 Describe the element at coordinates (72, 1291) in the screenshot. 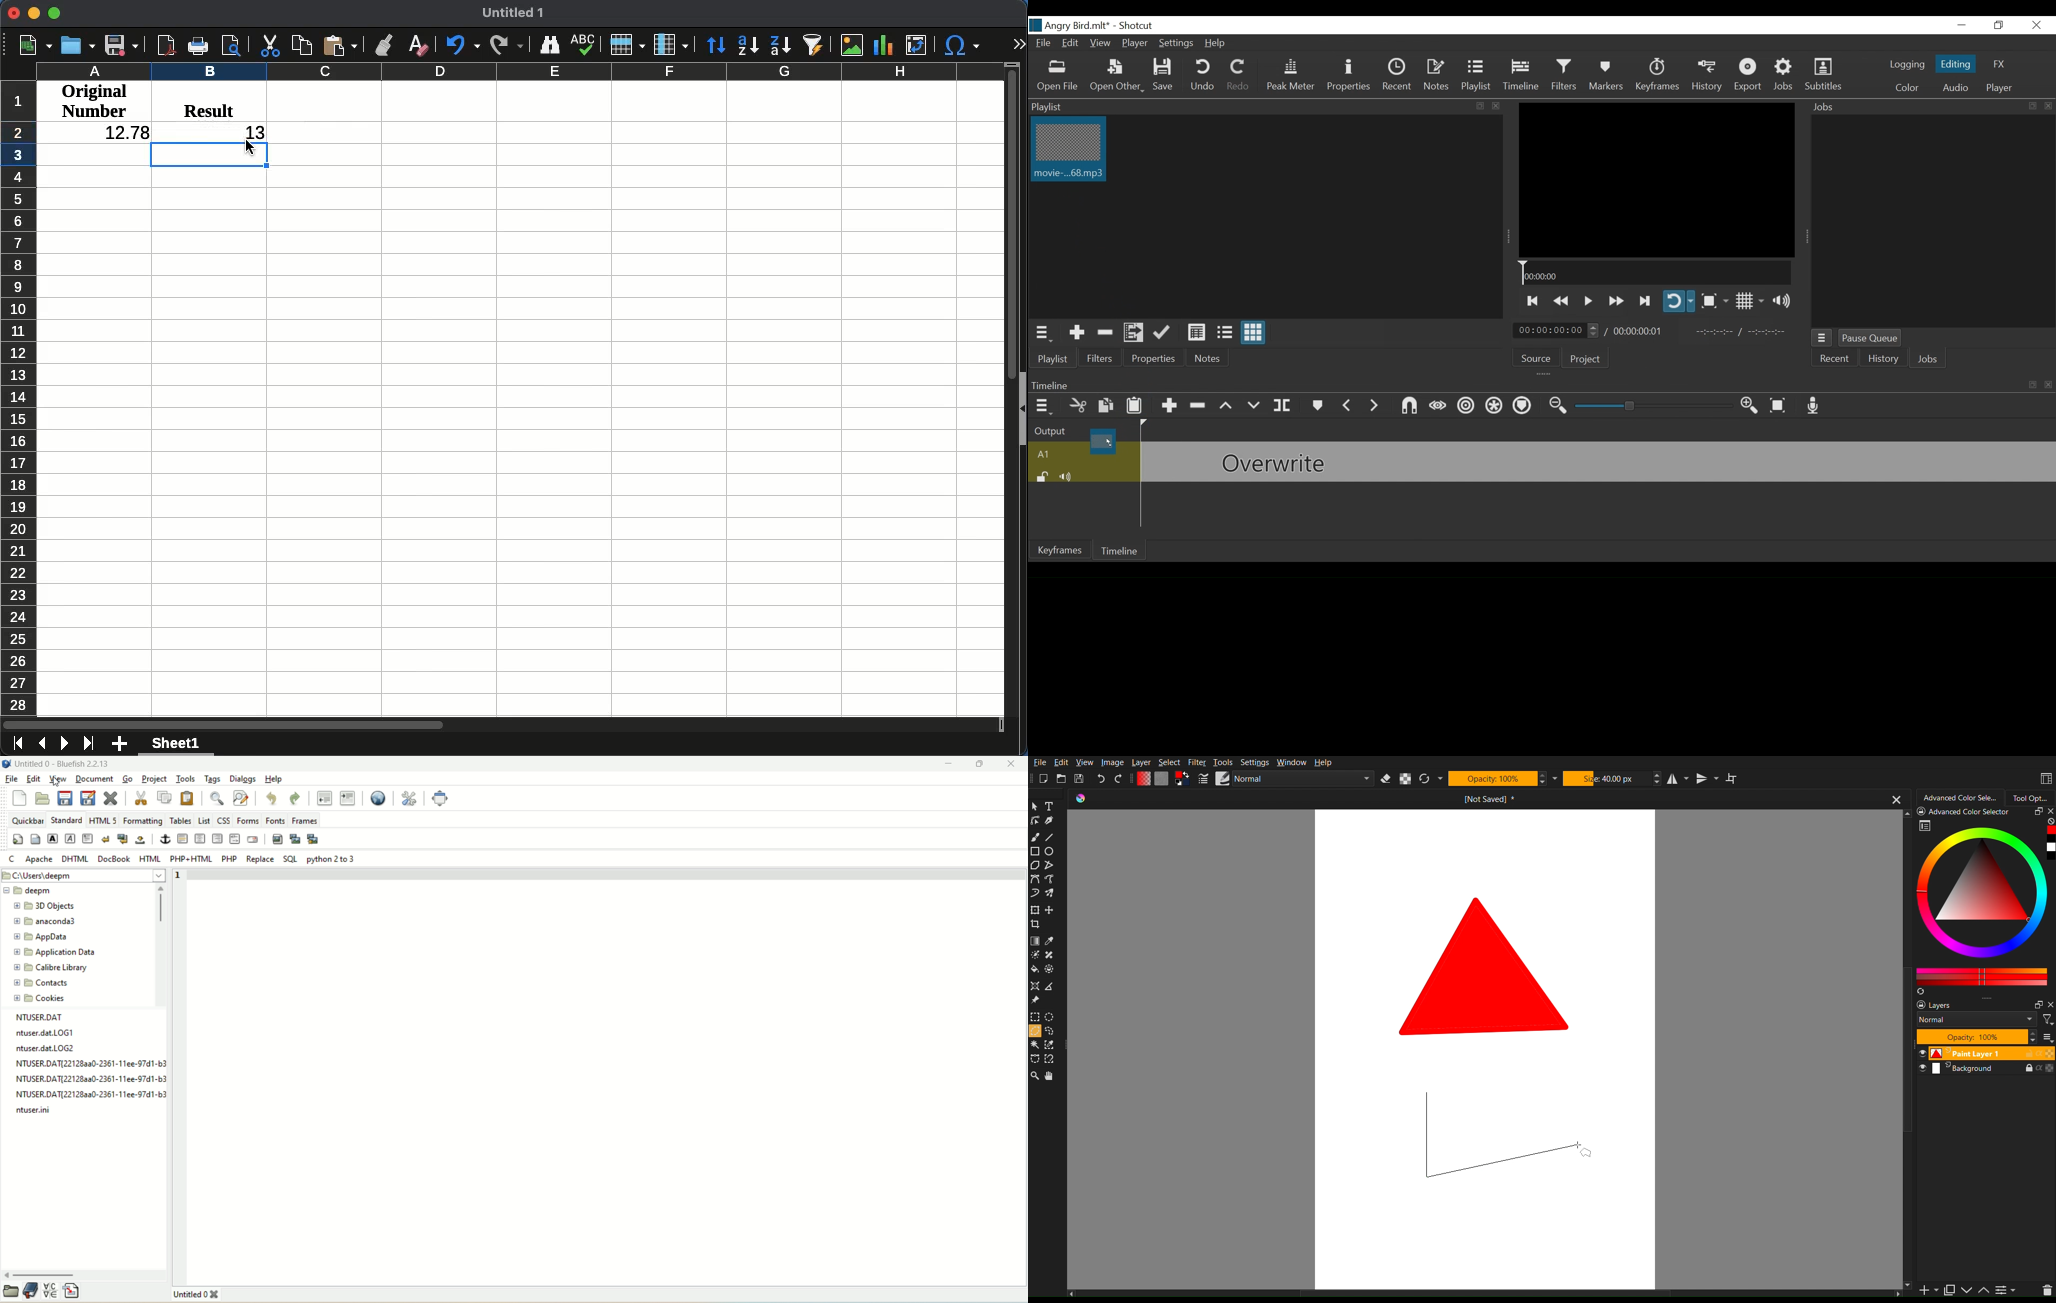

I see `insert file` at that location.